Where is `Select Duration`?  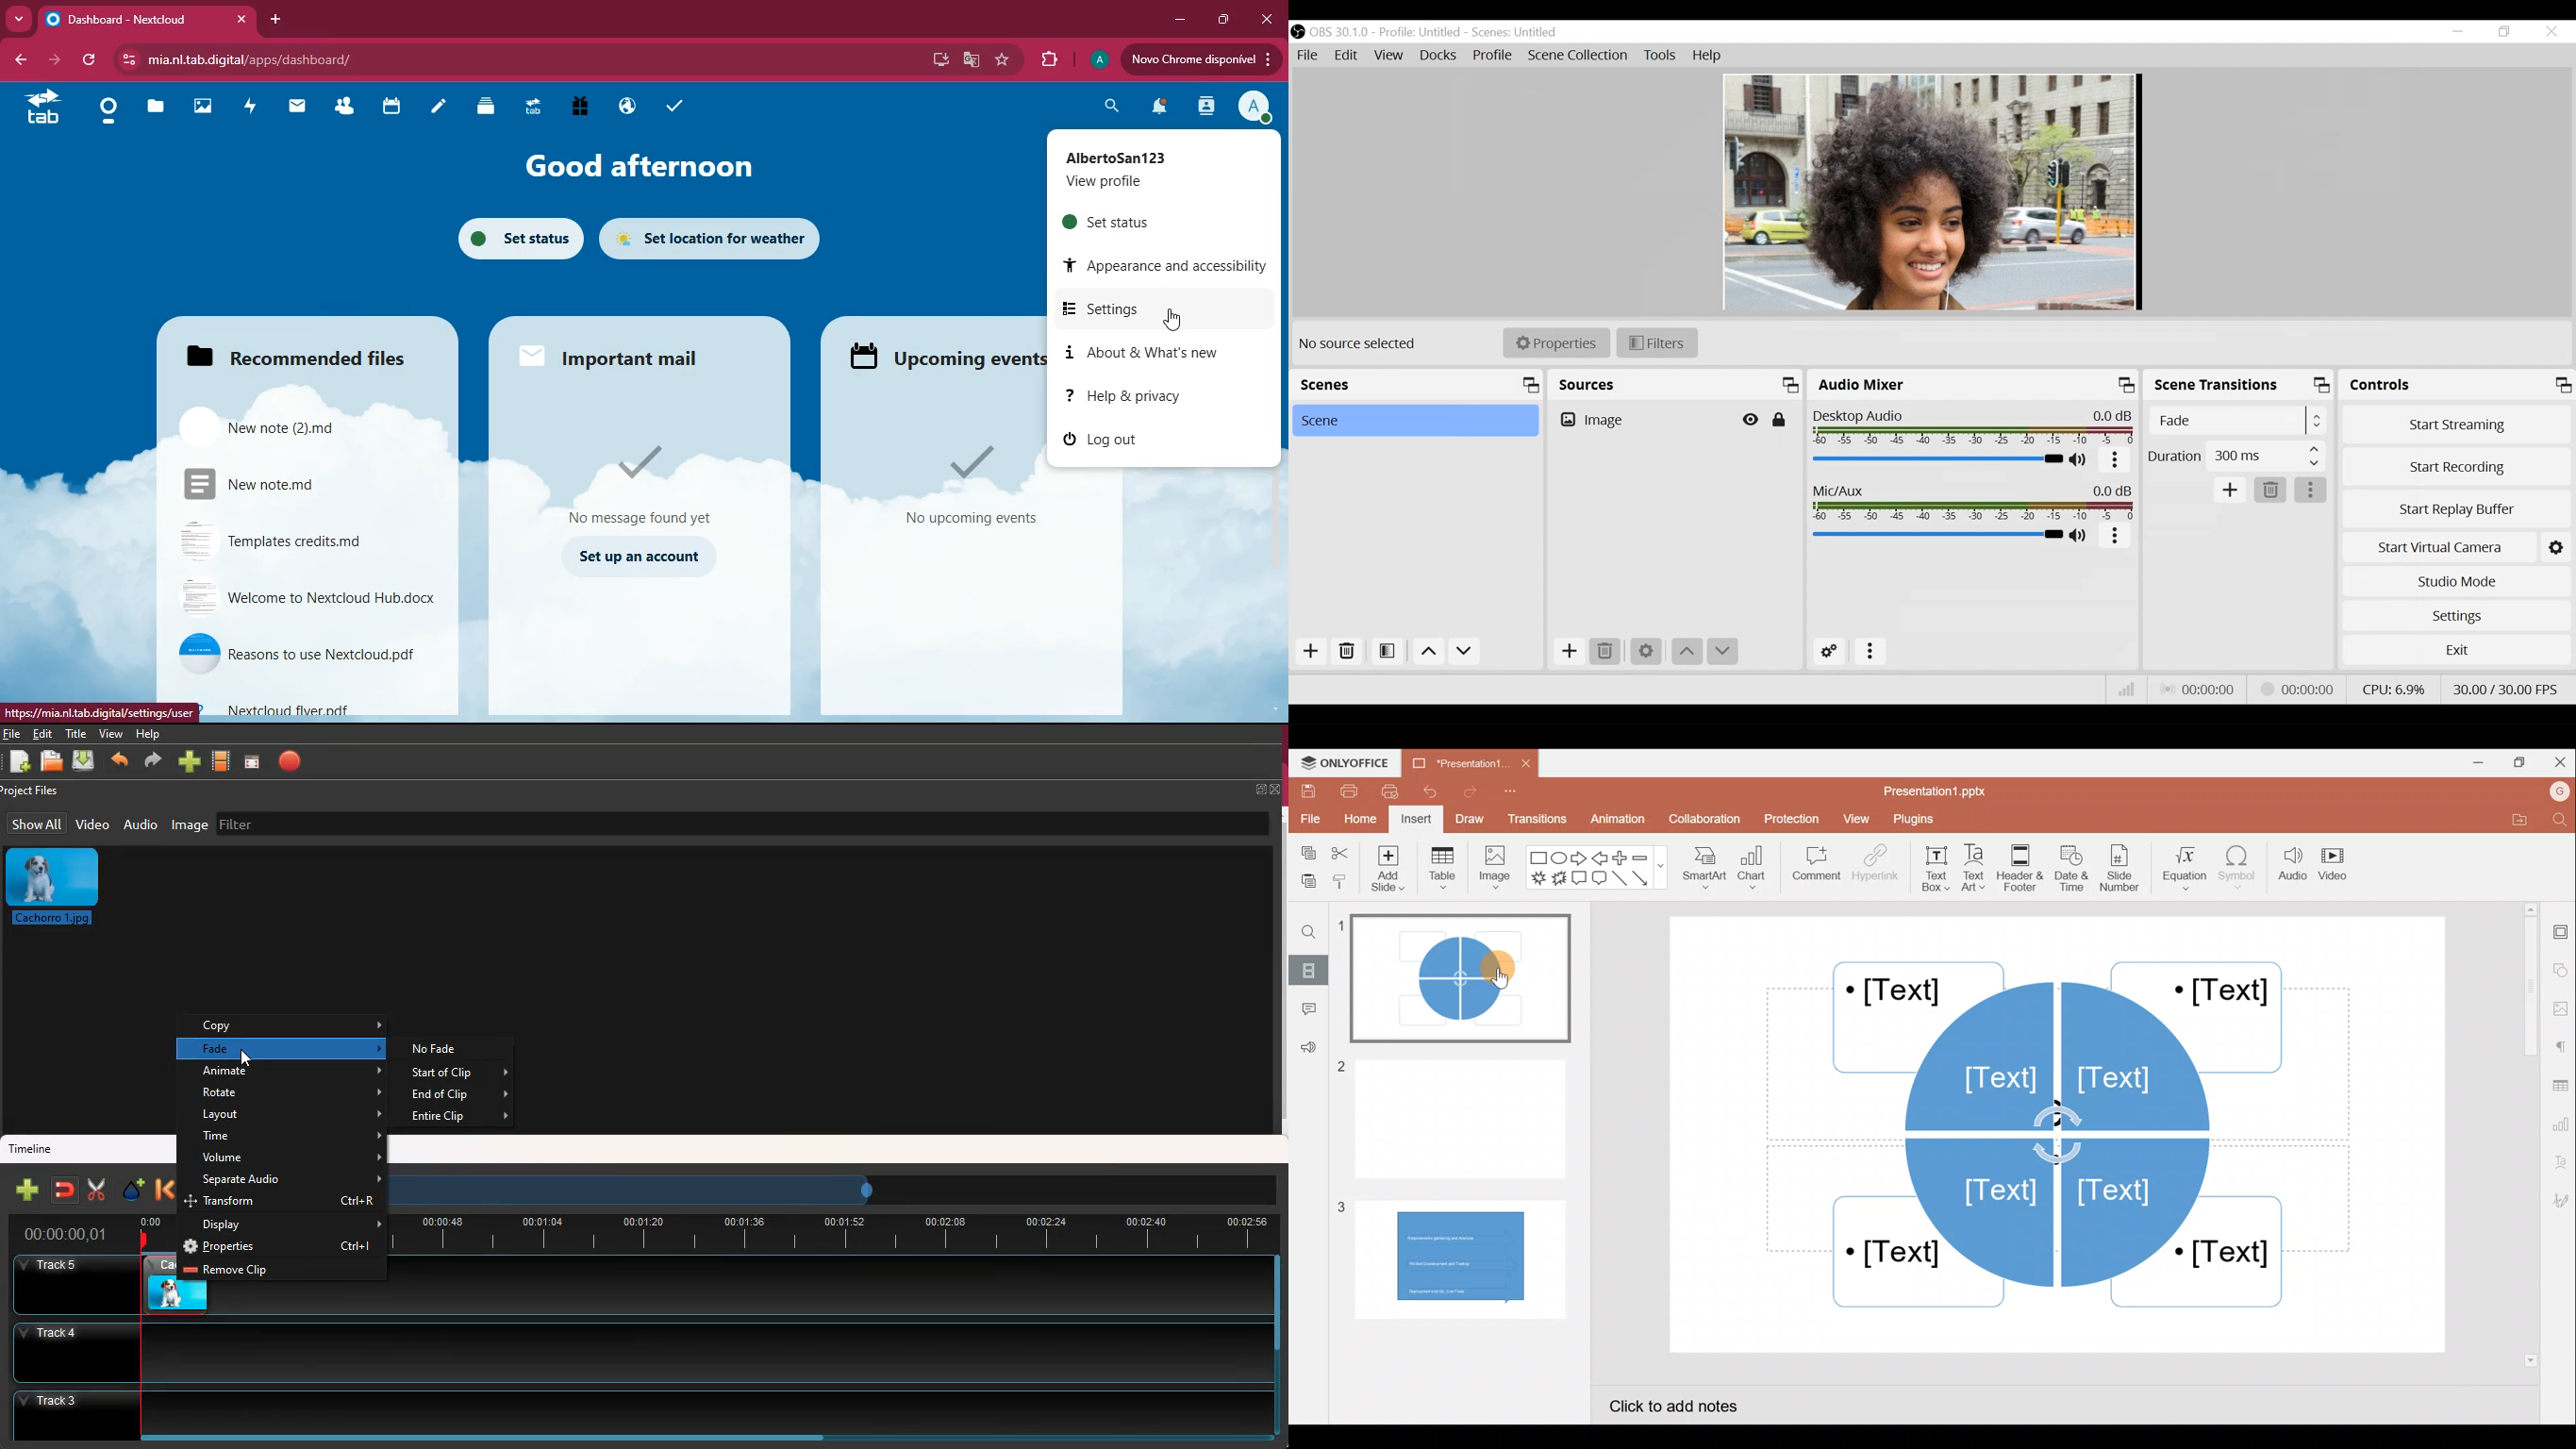
Select Duration is located at coordinates (2235, 456).